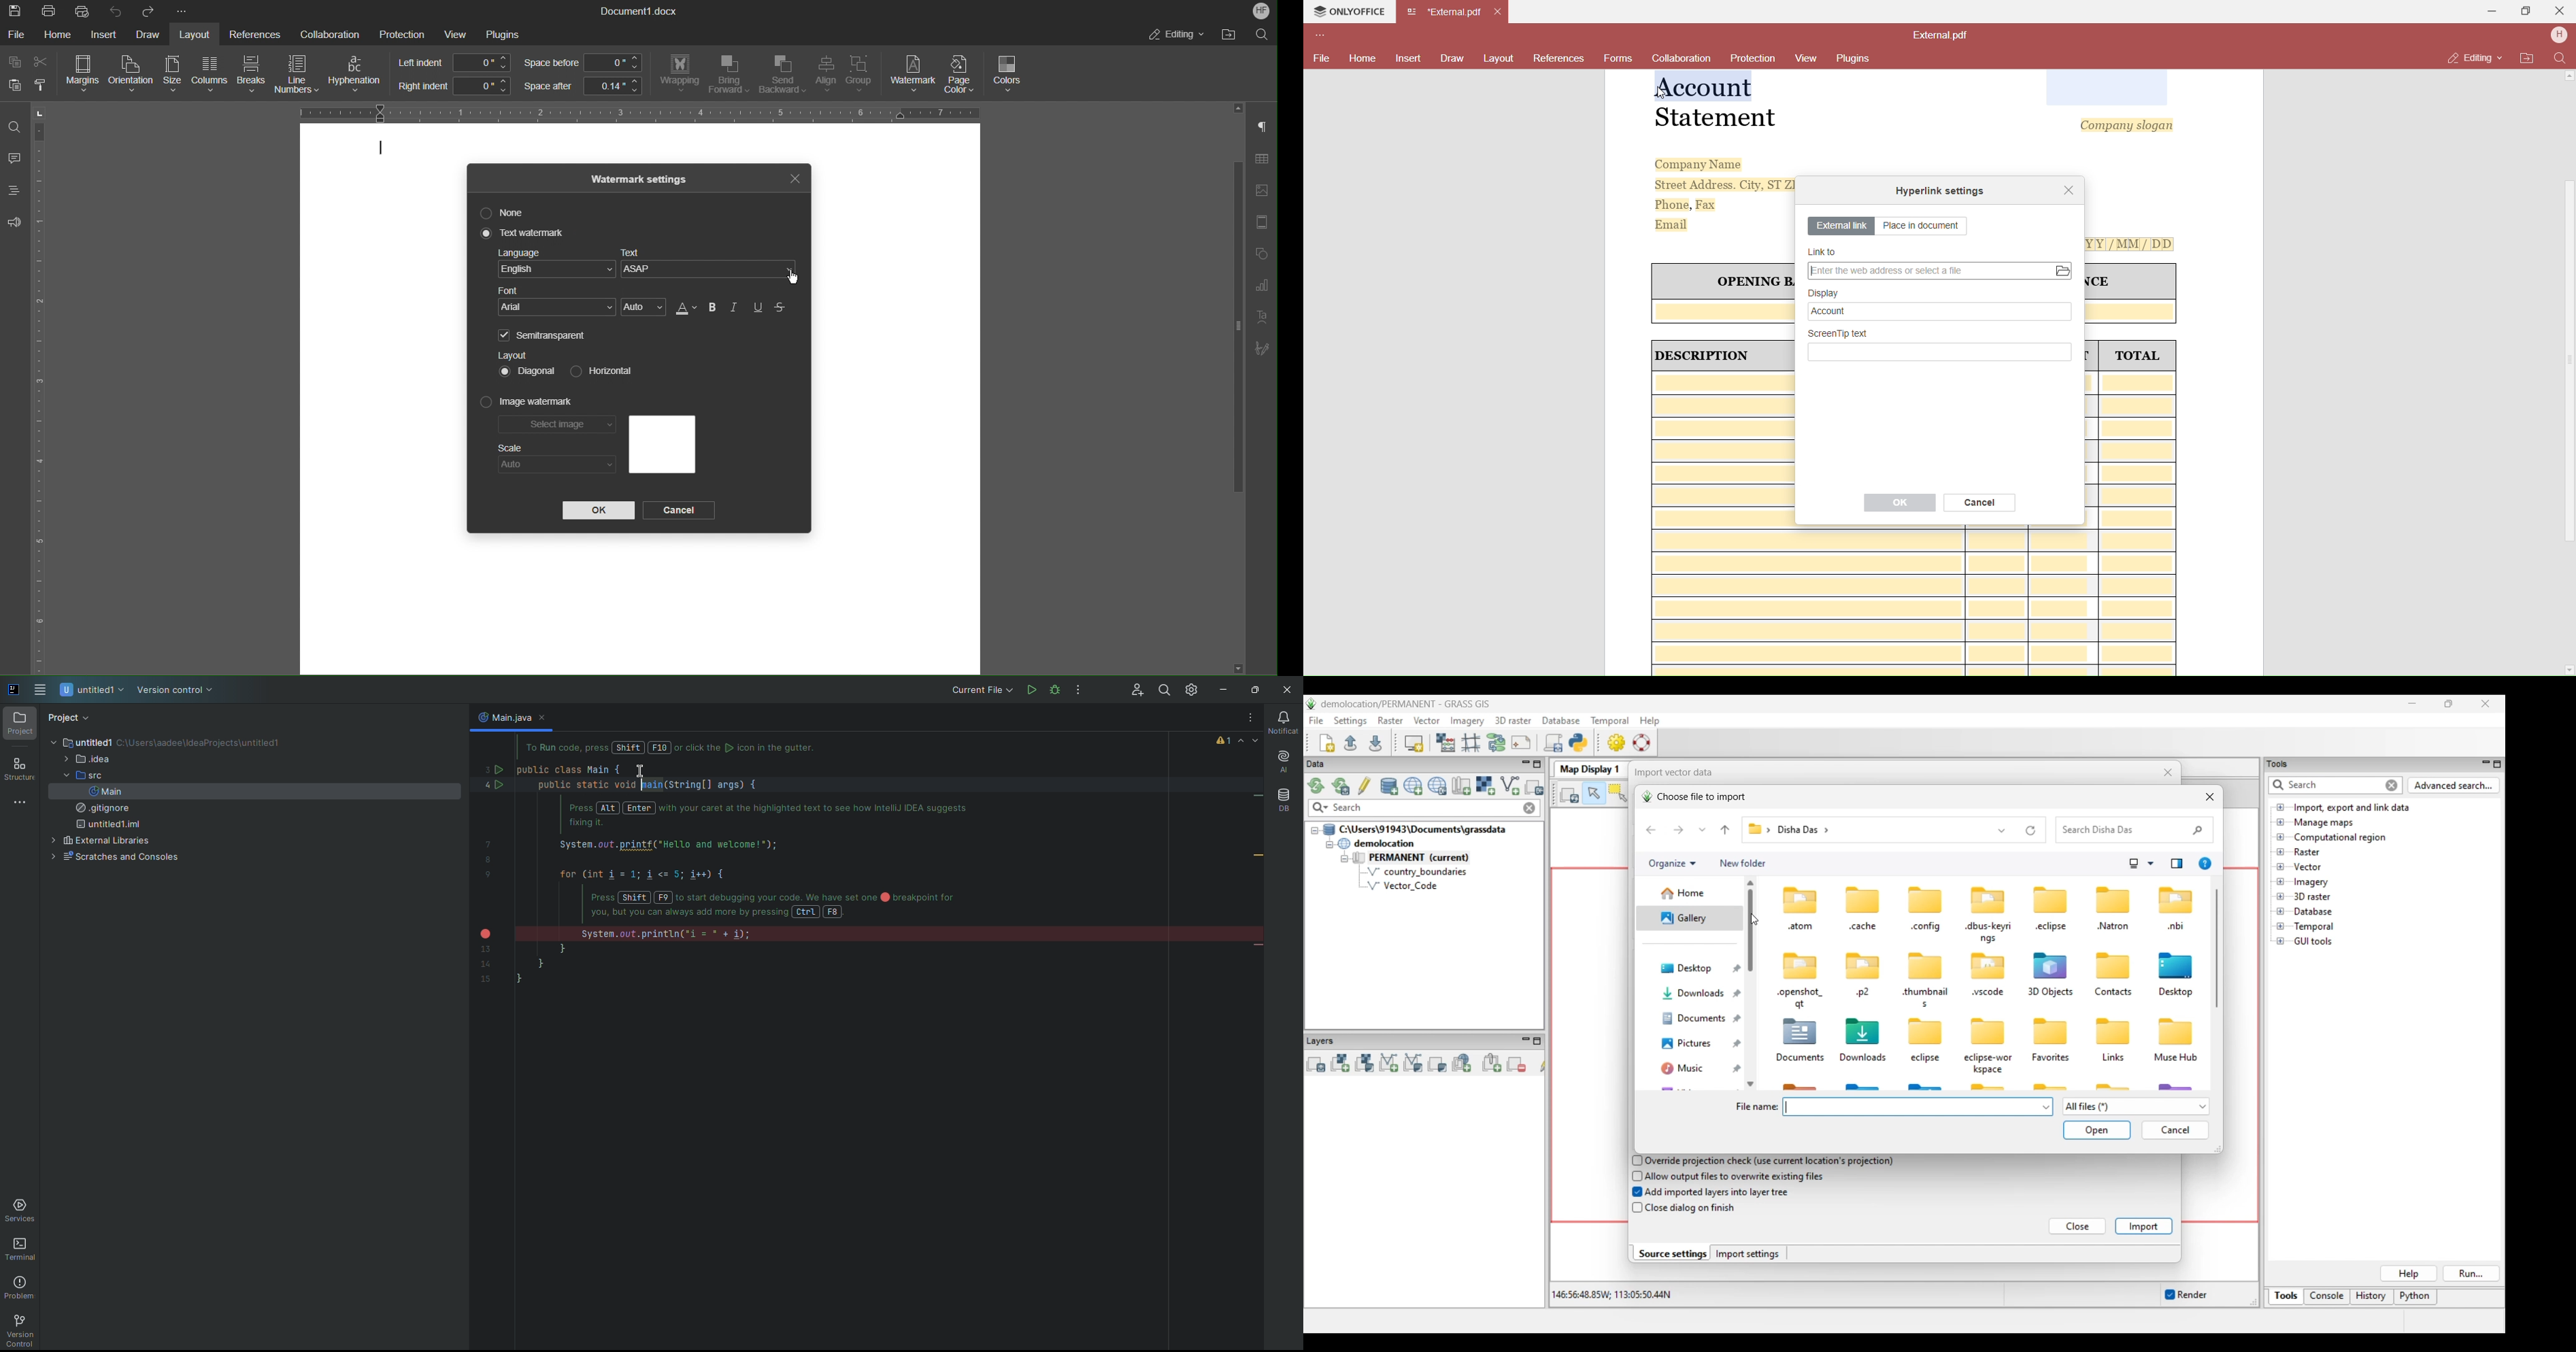  What do you see at coordinates (402, 33) in the screenshot?
I see `Protection` at bounding box center [402, 33].